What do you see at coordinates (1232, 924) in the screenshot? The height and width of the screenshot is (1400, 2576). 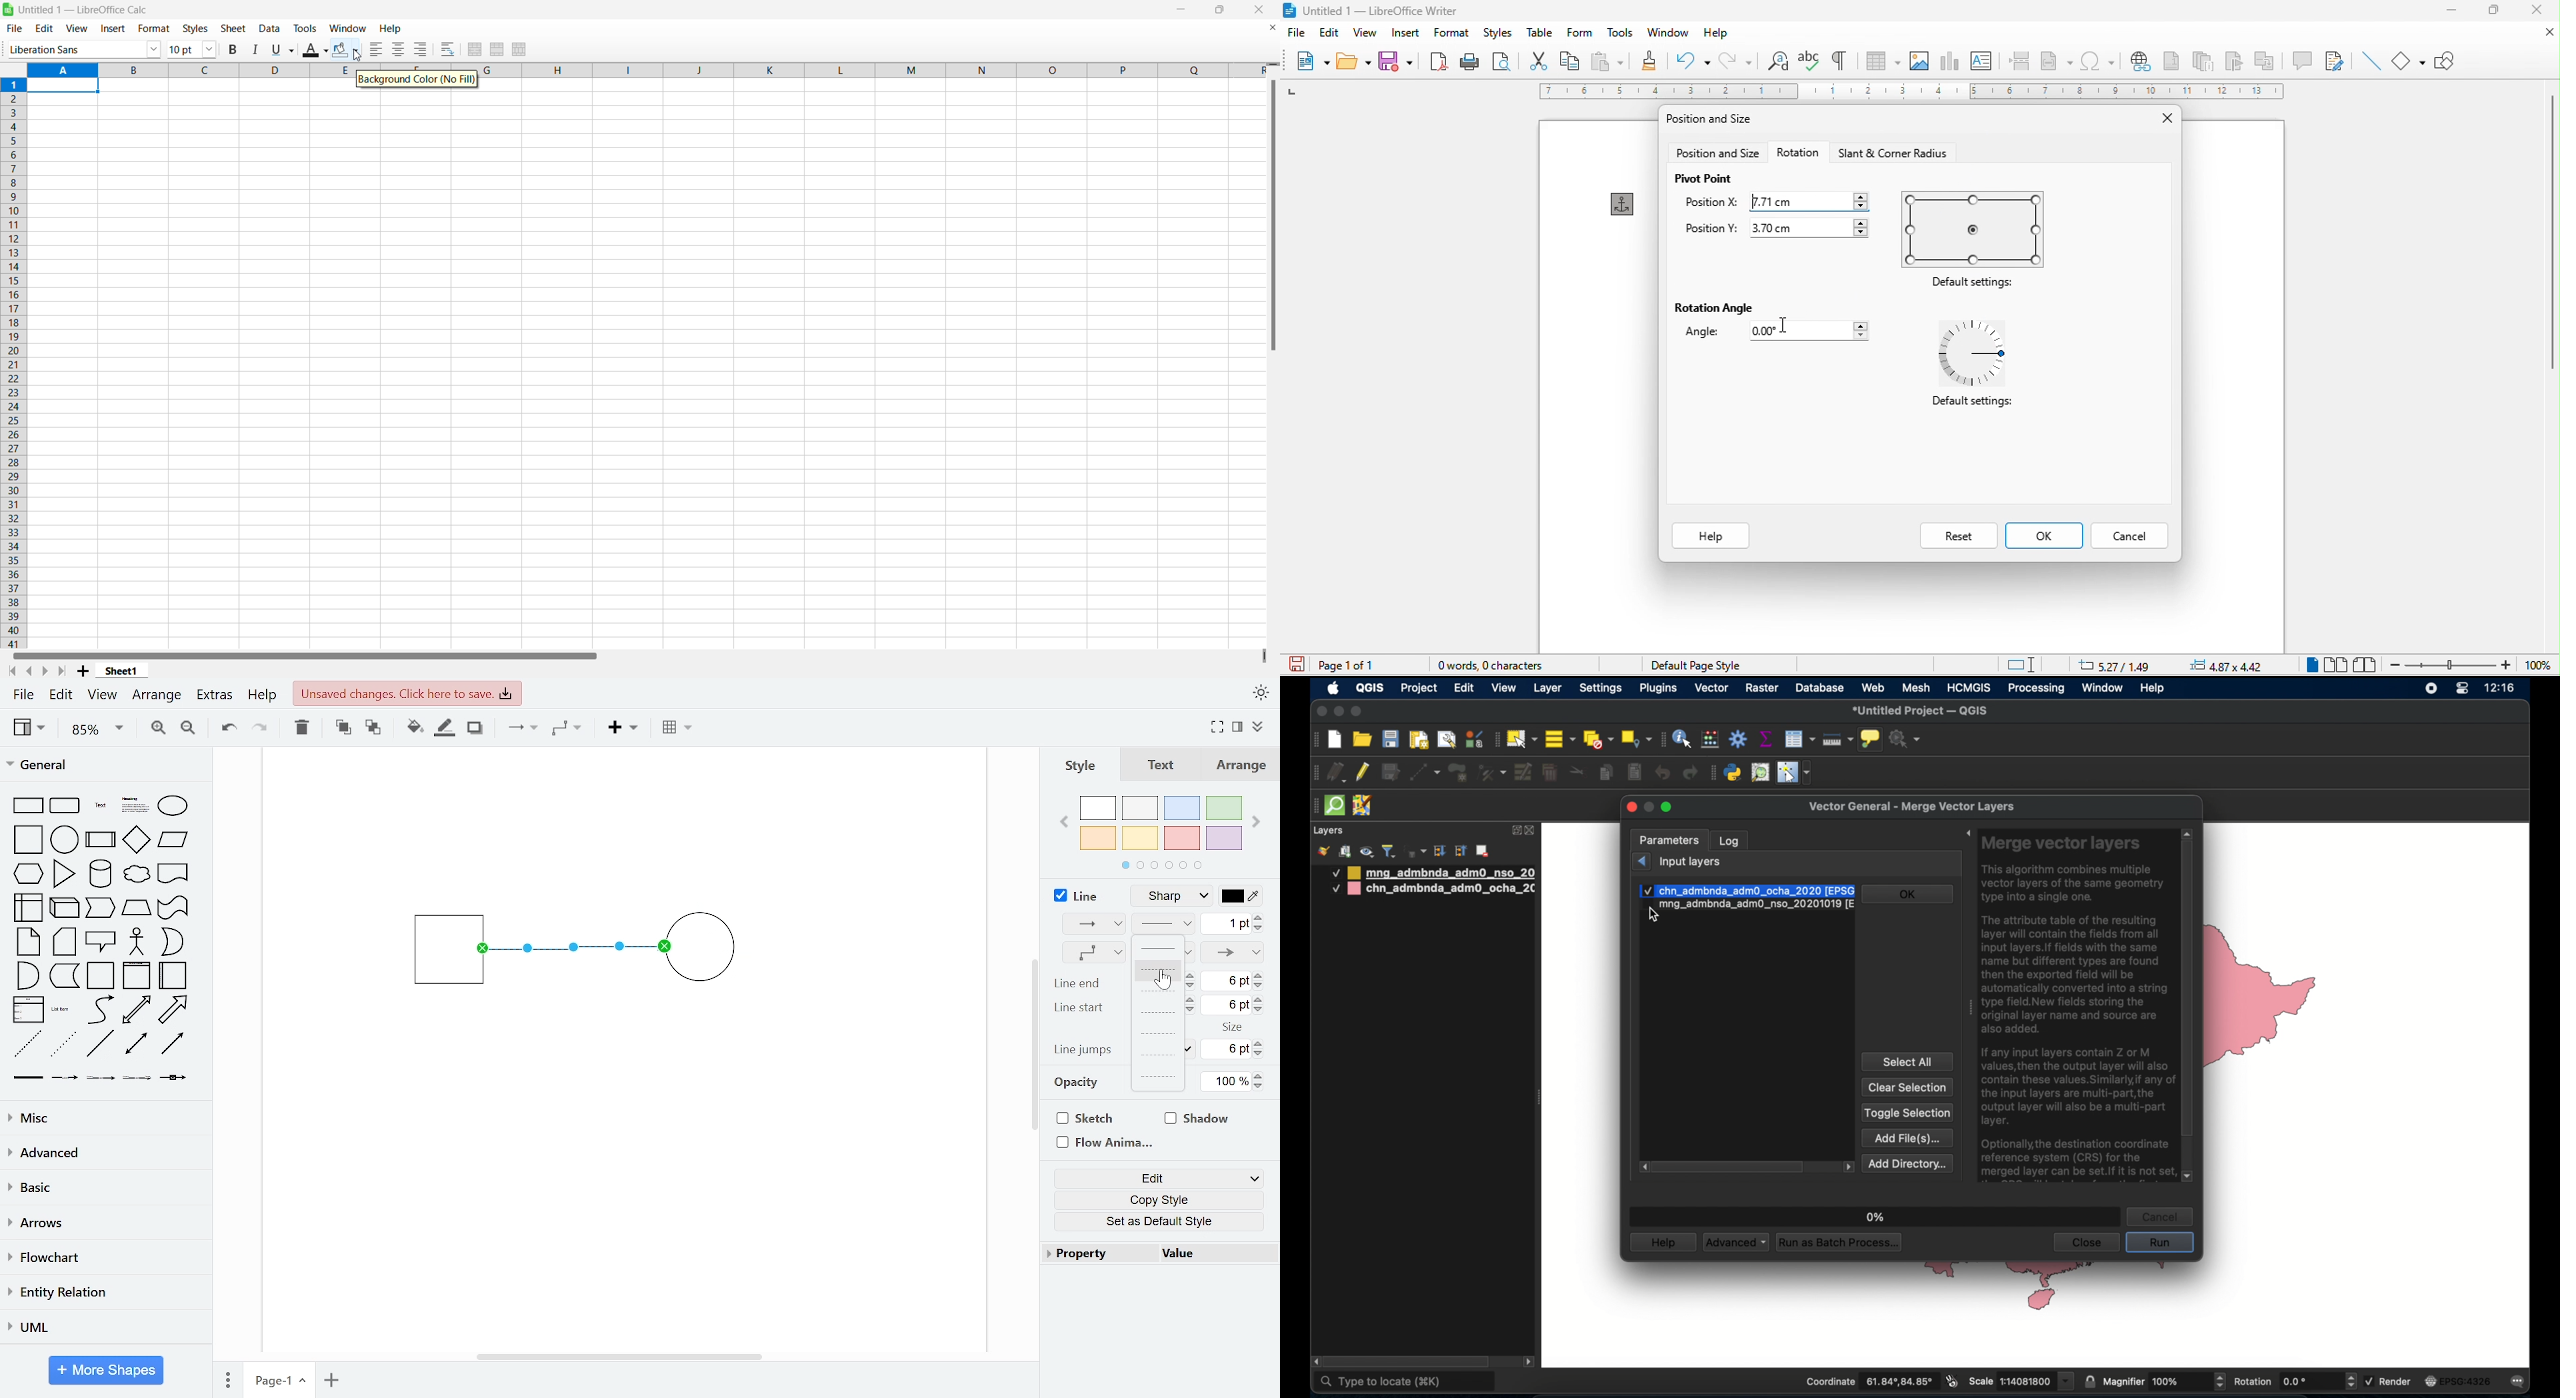 I see `change line width` at bounding box center [1232, 924].